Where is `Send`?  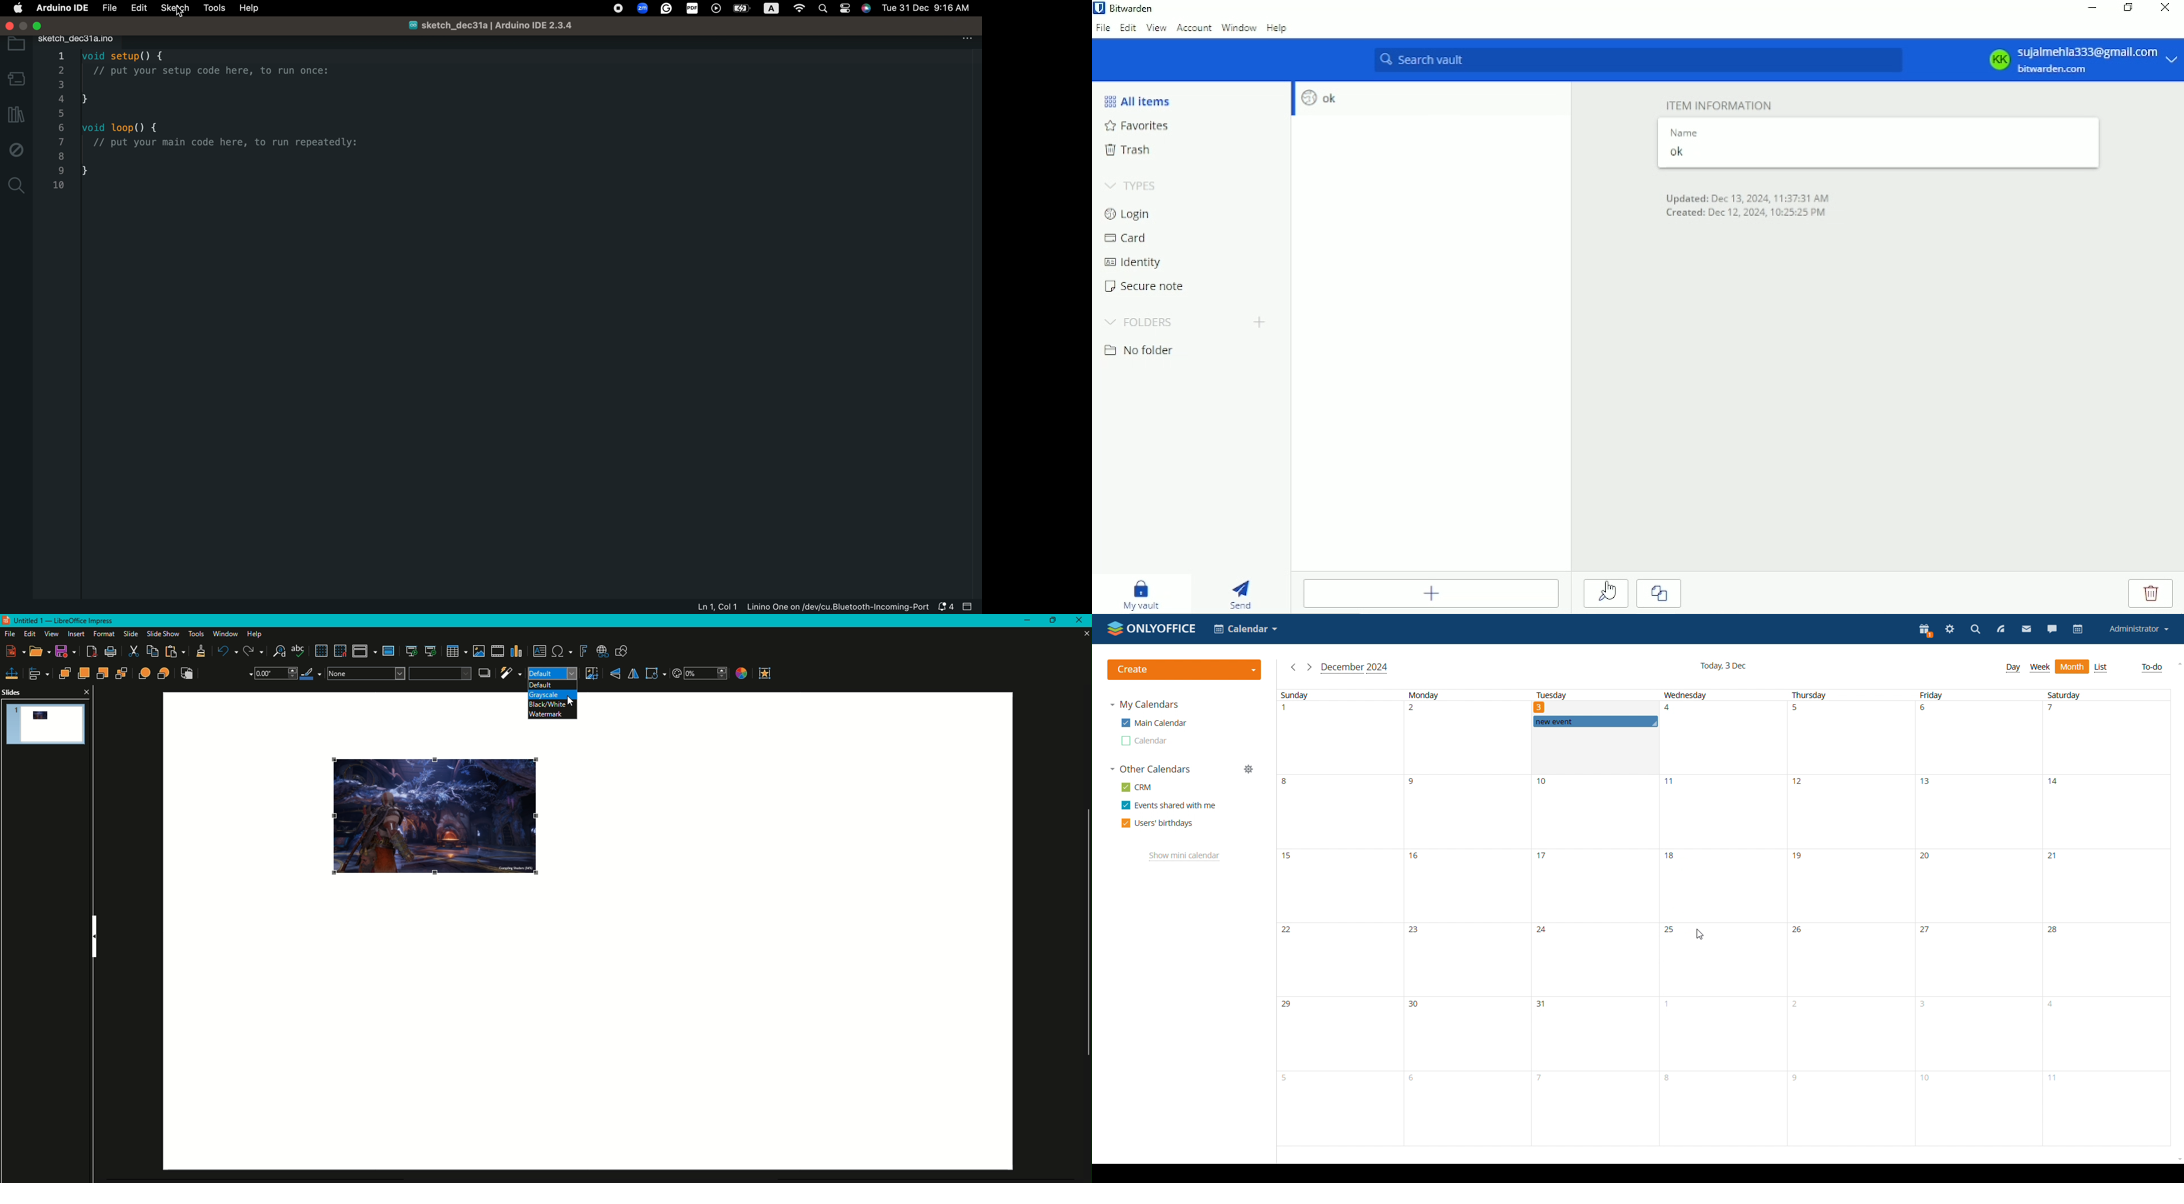
Send is located at coordinates (1247, 591).